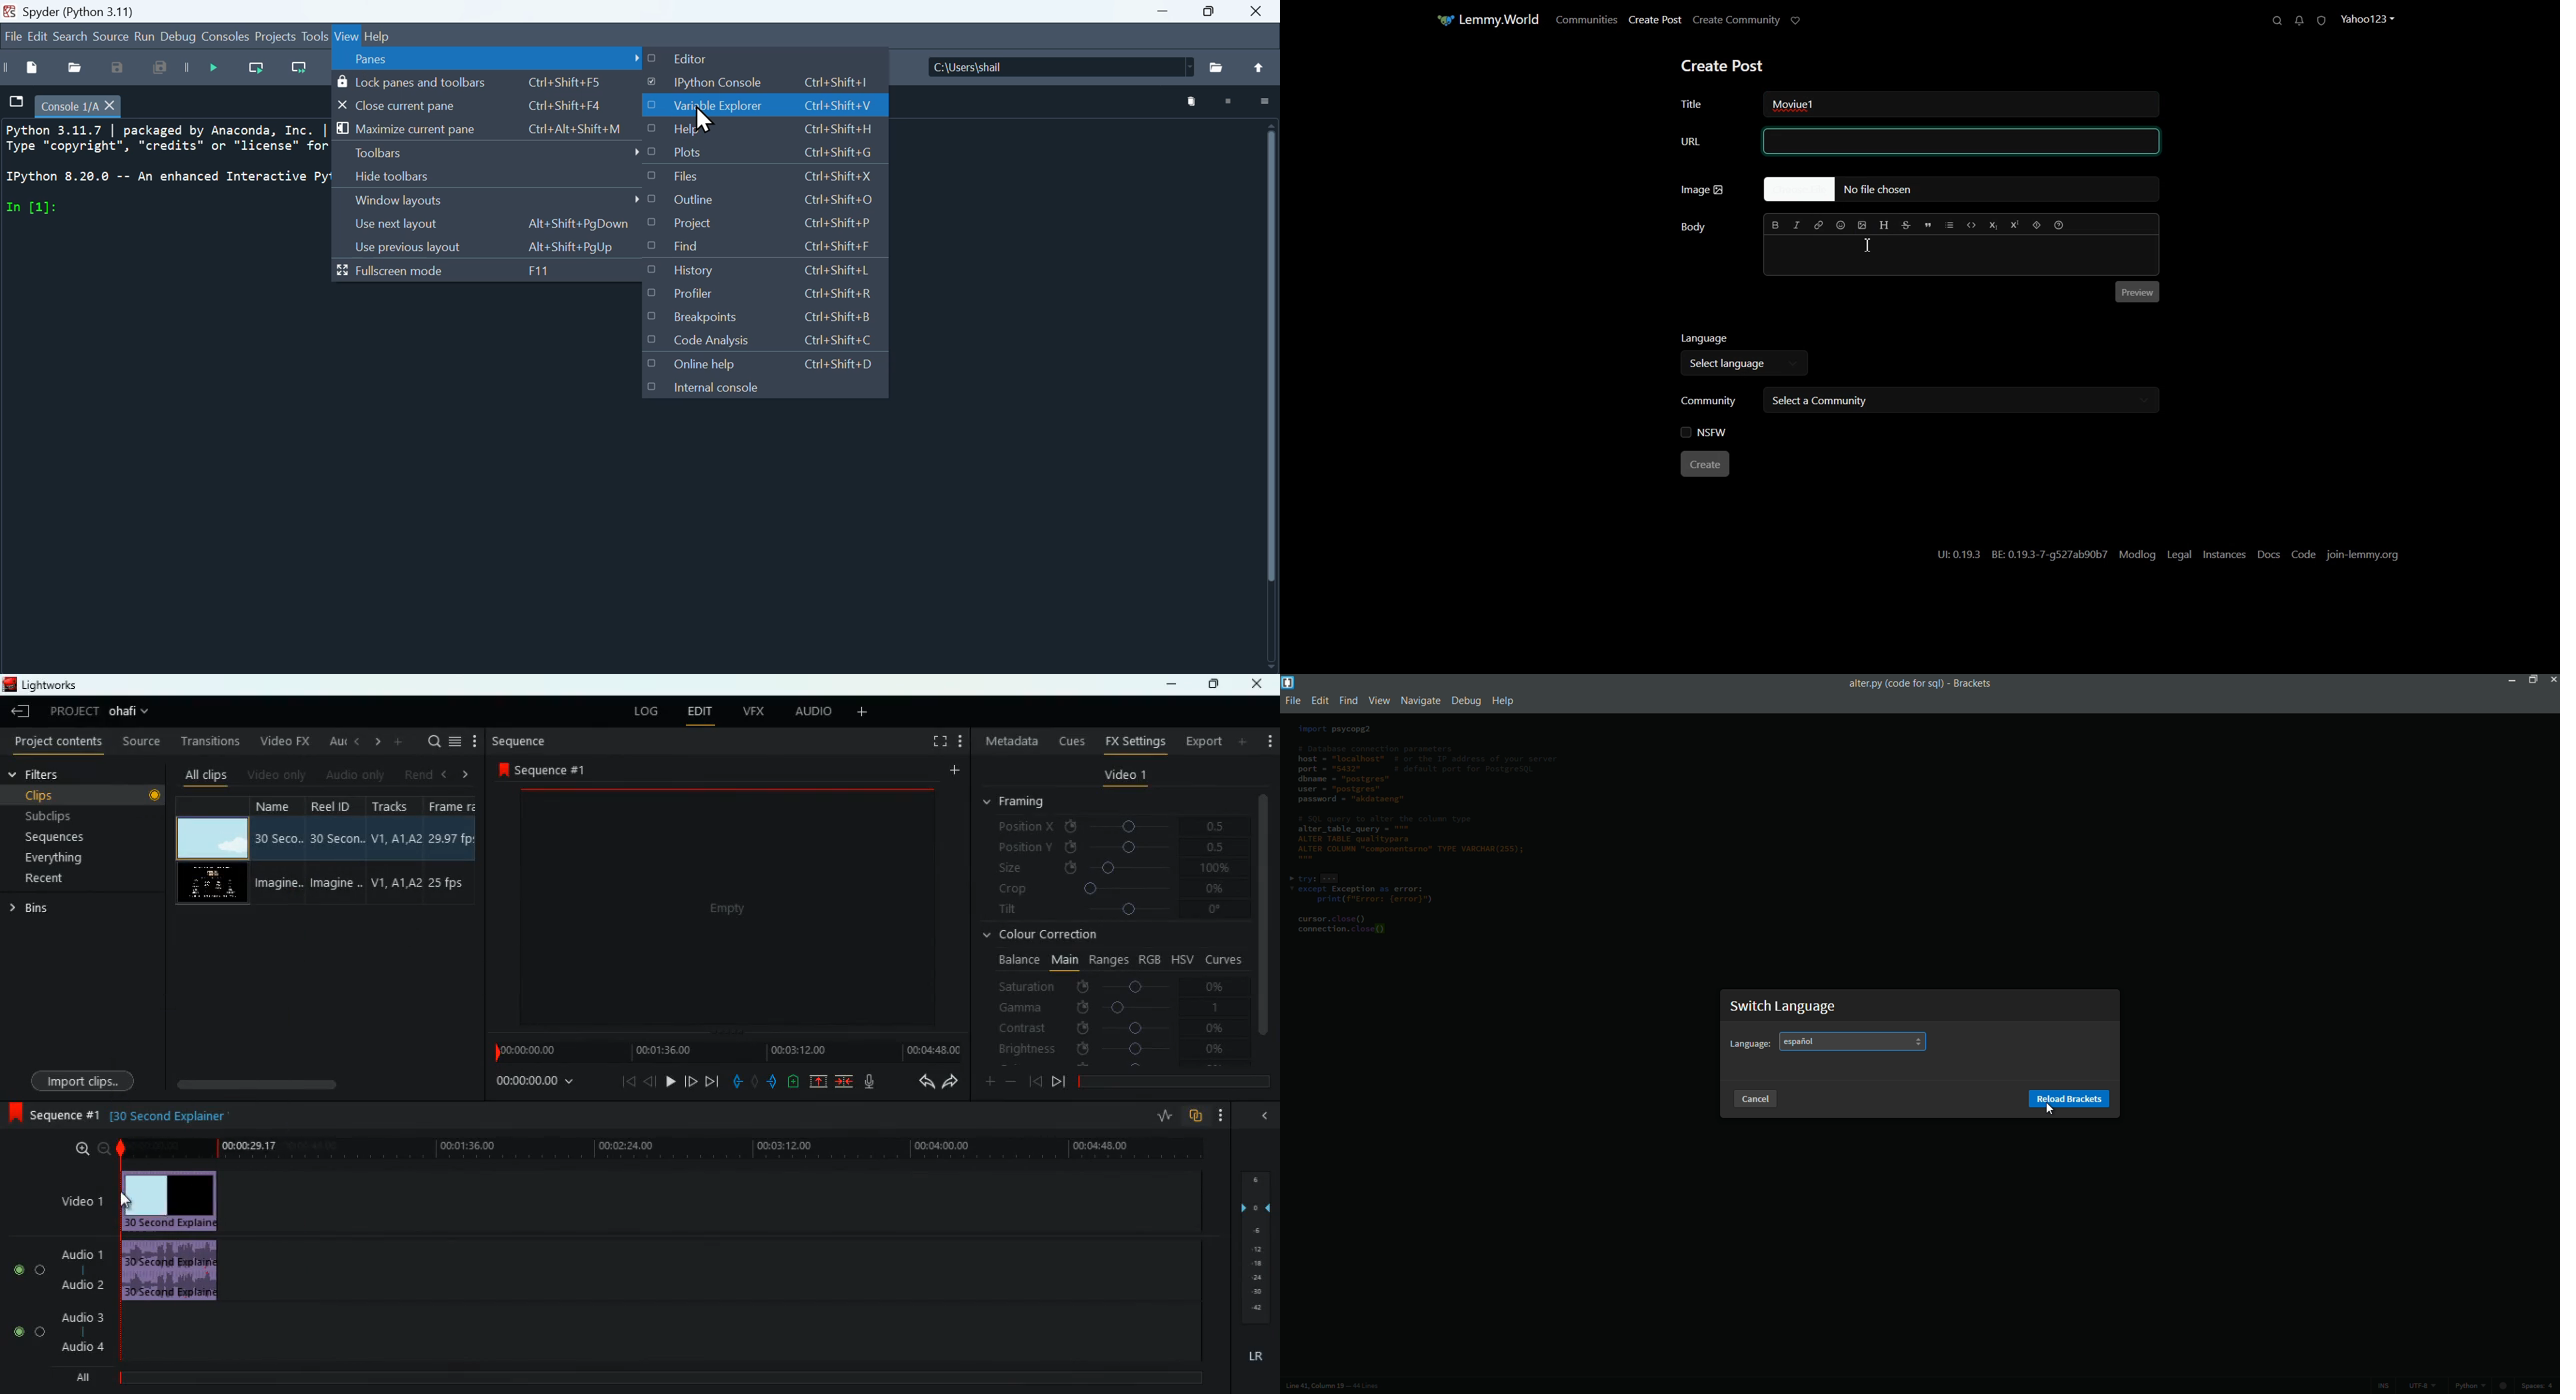  What do you see at coordinates (764, 269) in the screenshot?
I see `History` at bounding box center [764, 269].